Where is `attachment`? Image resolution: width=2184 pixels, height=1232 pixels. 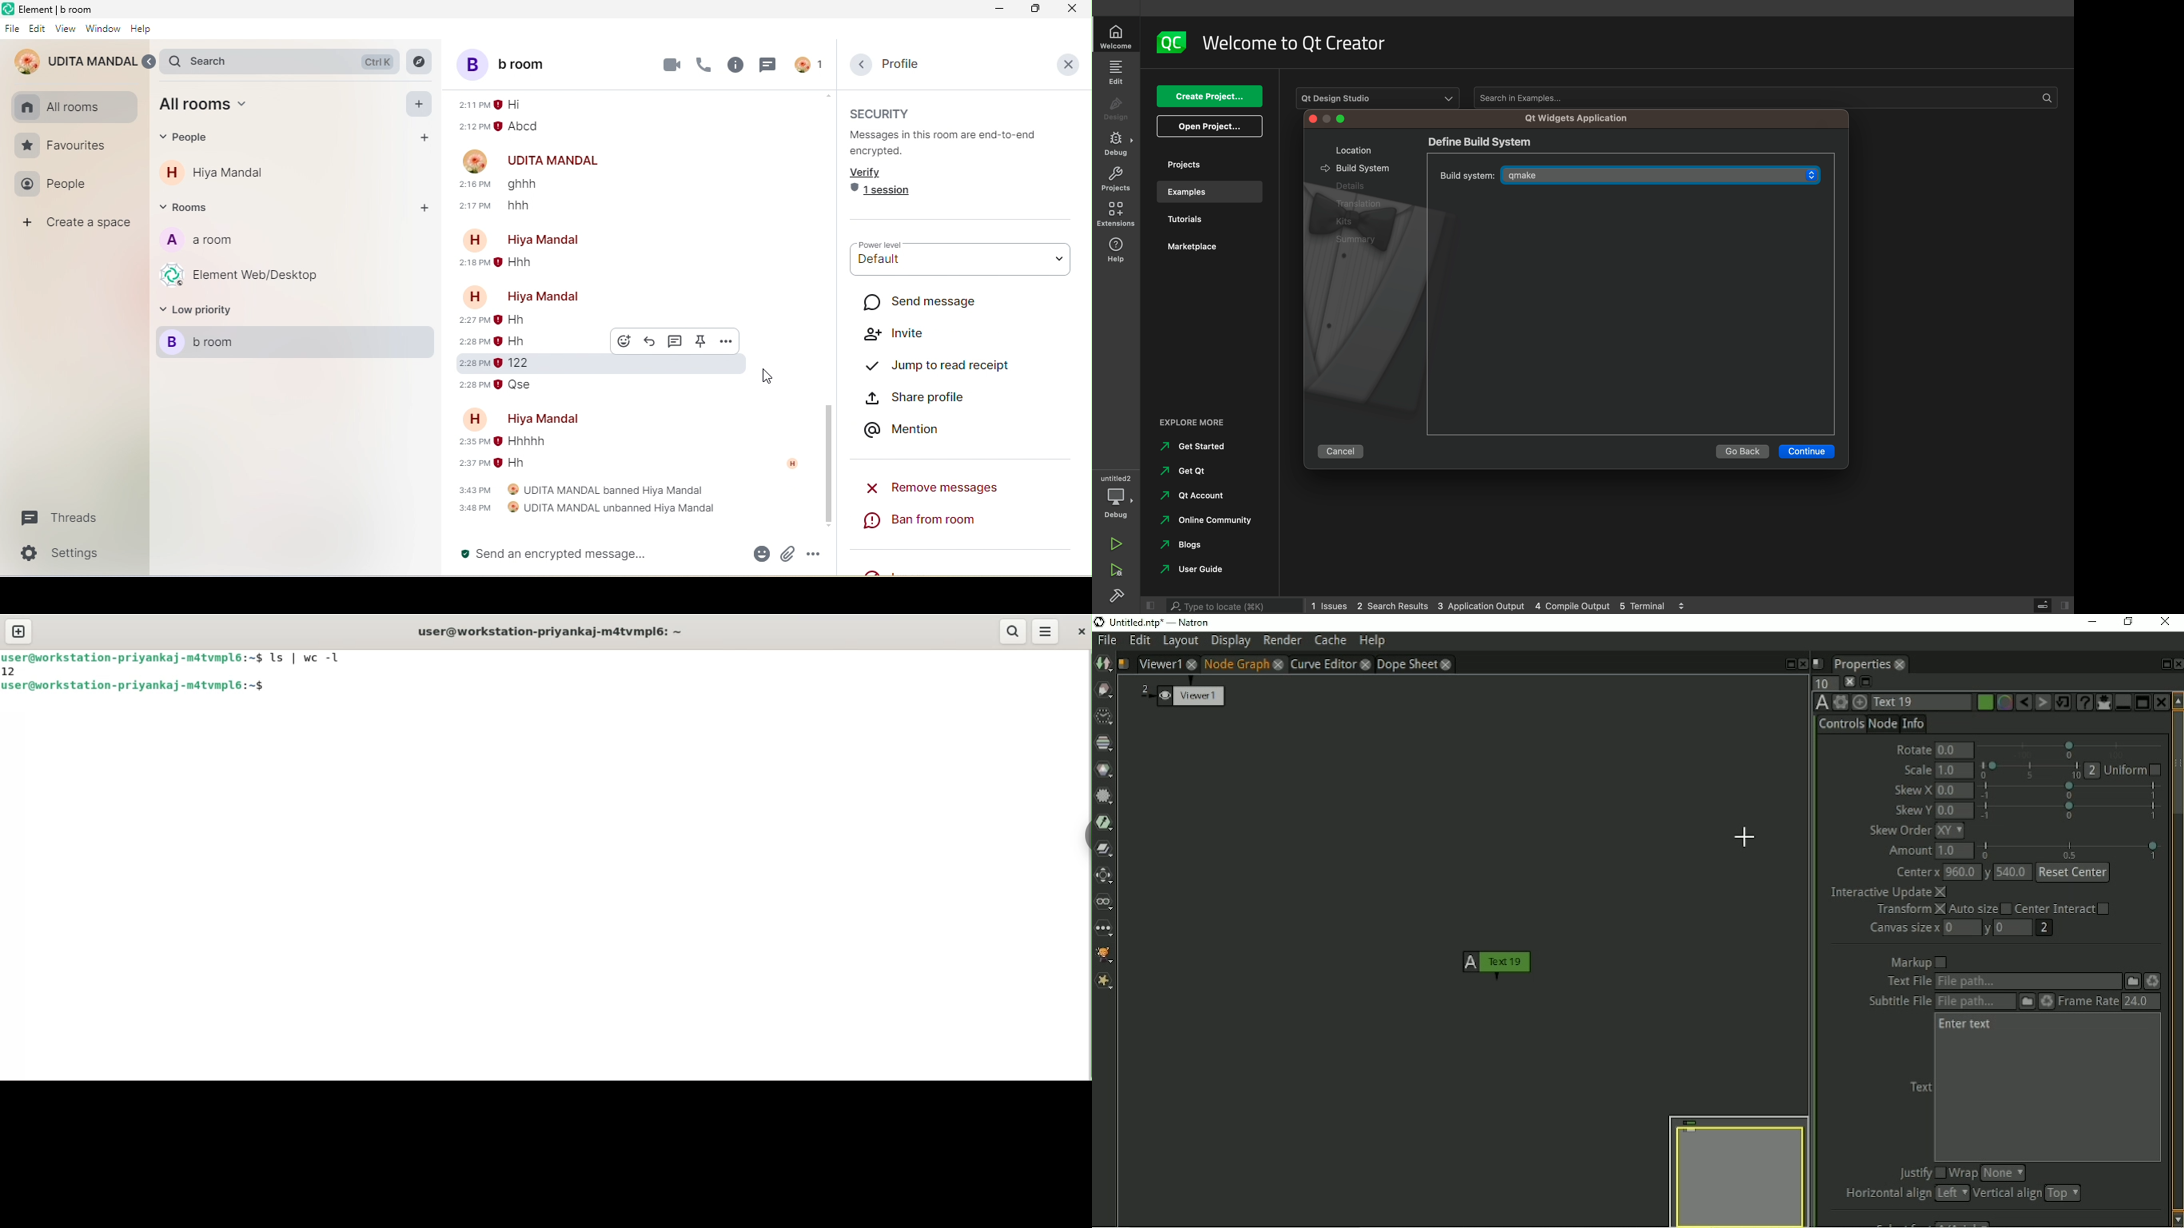
attachment is located at coordinates (787, 554).